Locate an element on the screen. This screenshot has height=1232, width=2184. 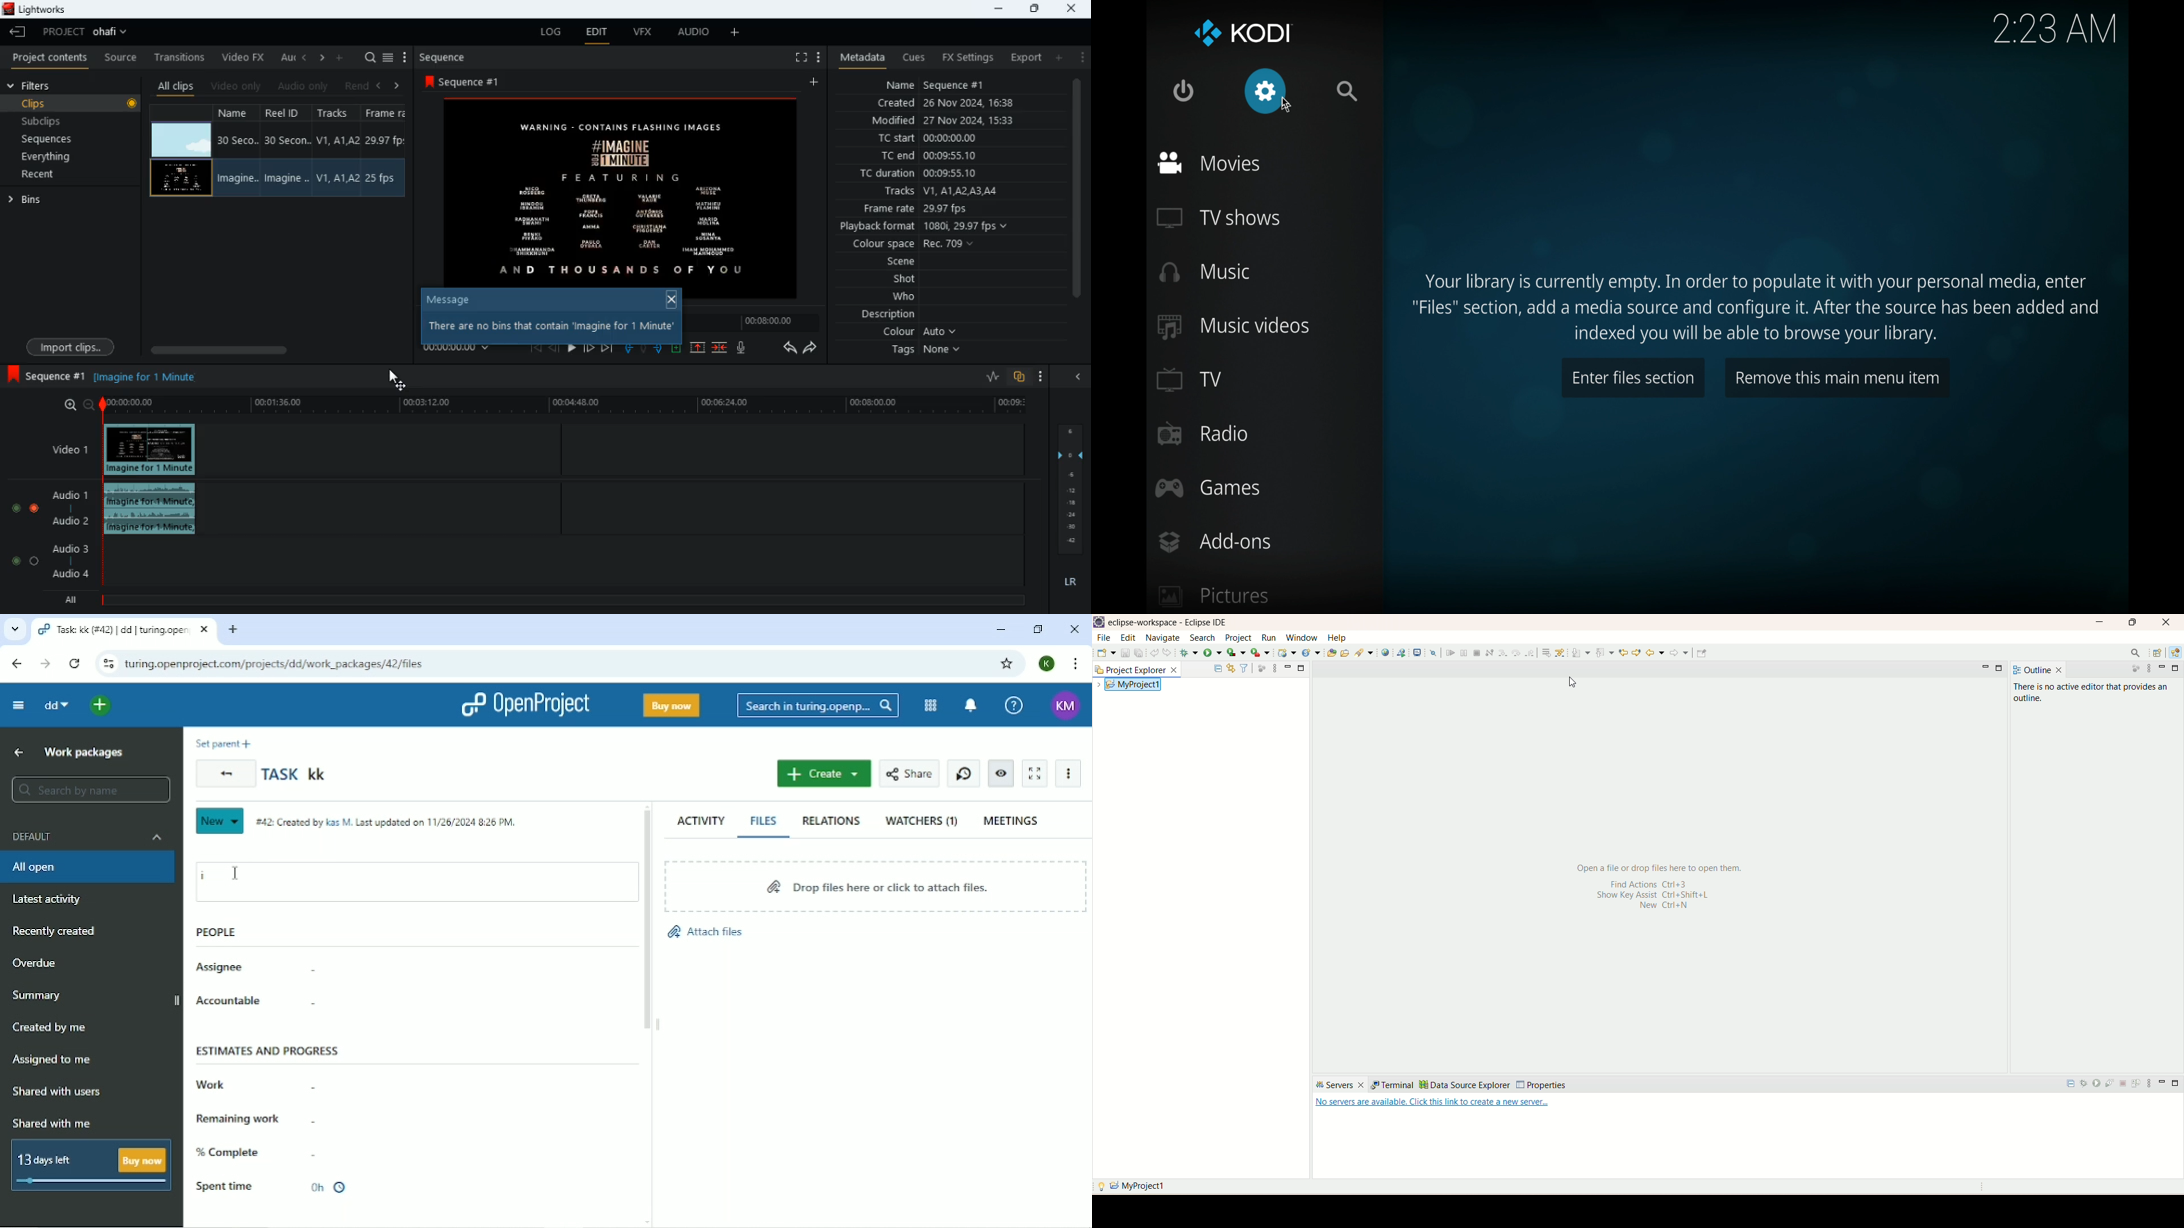
tv shows is located at coordinates (1217, 218).